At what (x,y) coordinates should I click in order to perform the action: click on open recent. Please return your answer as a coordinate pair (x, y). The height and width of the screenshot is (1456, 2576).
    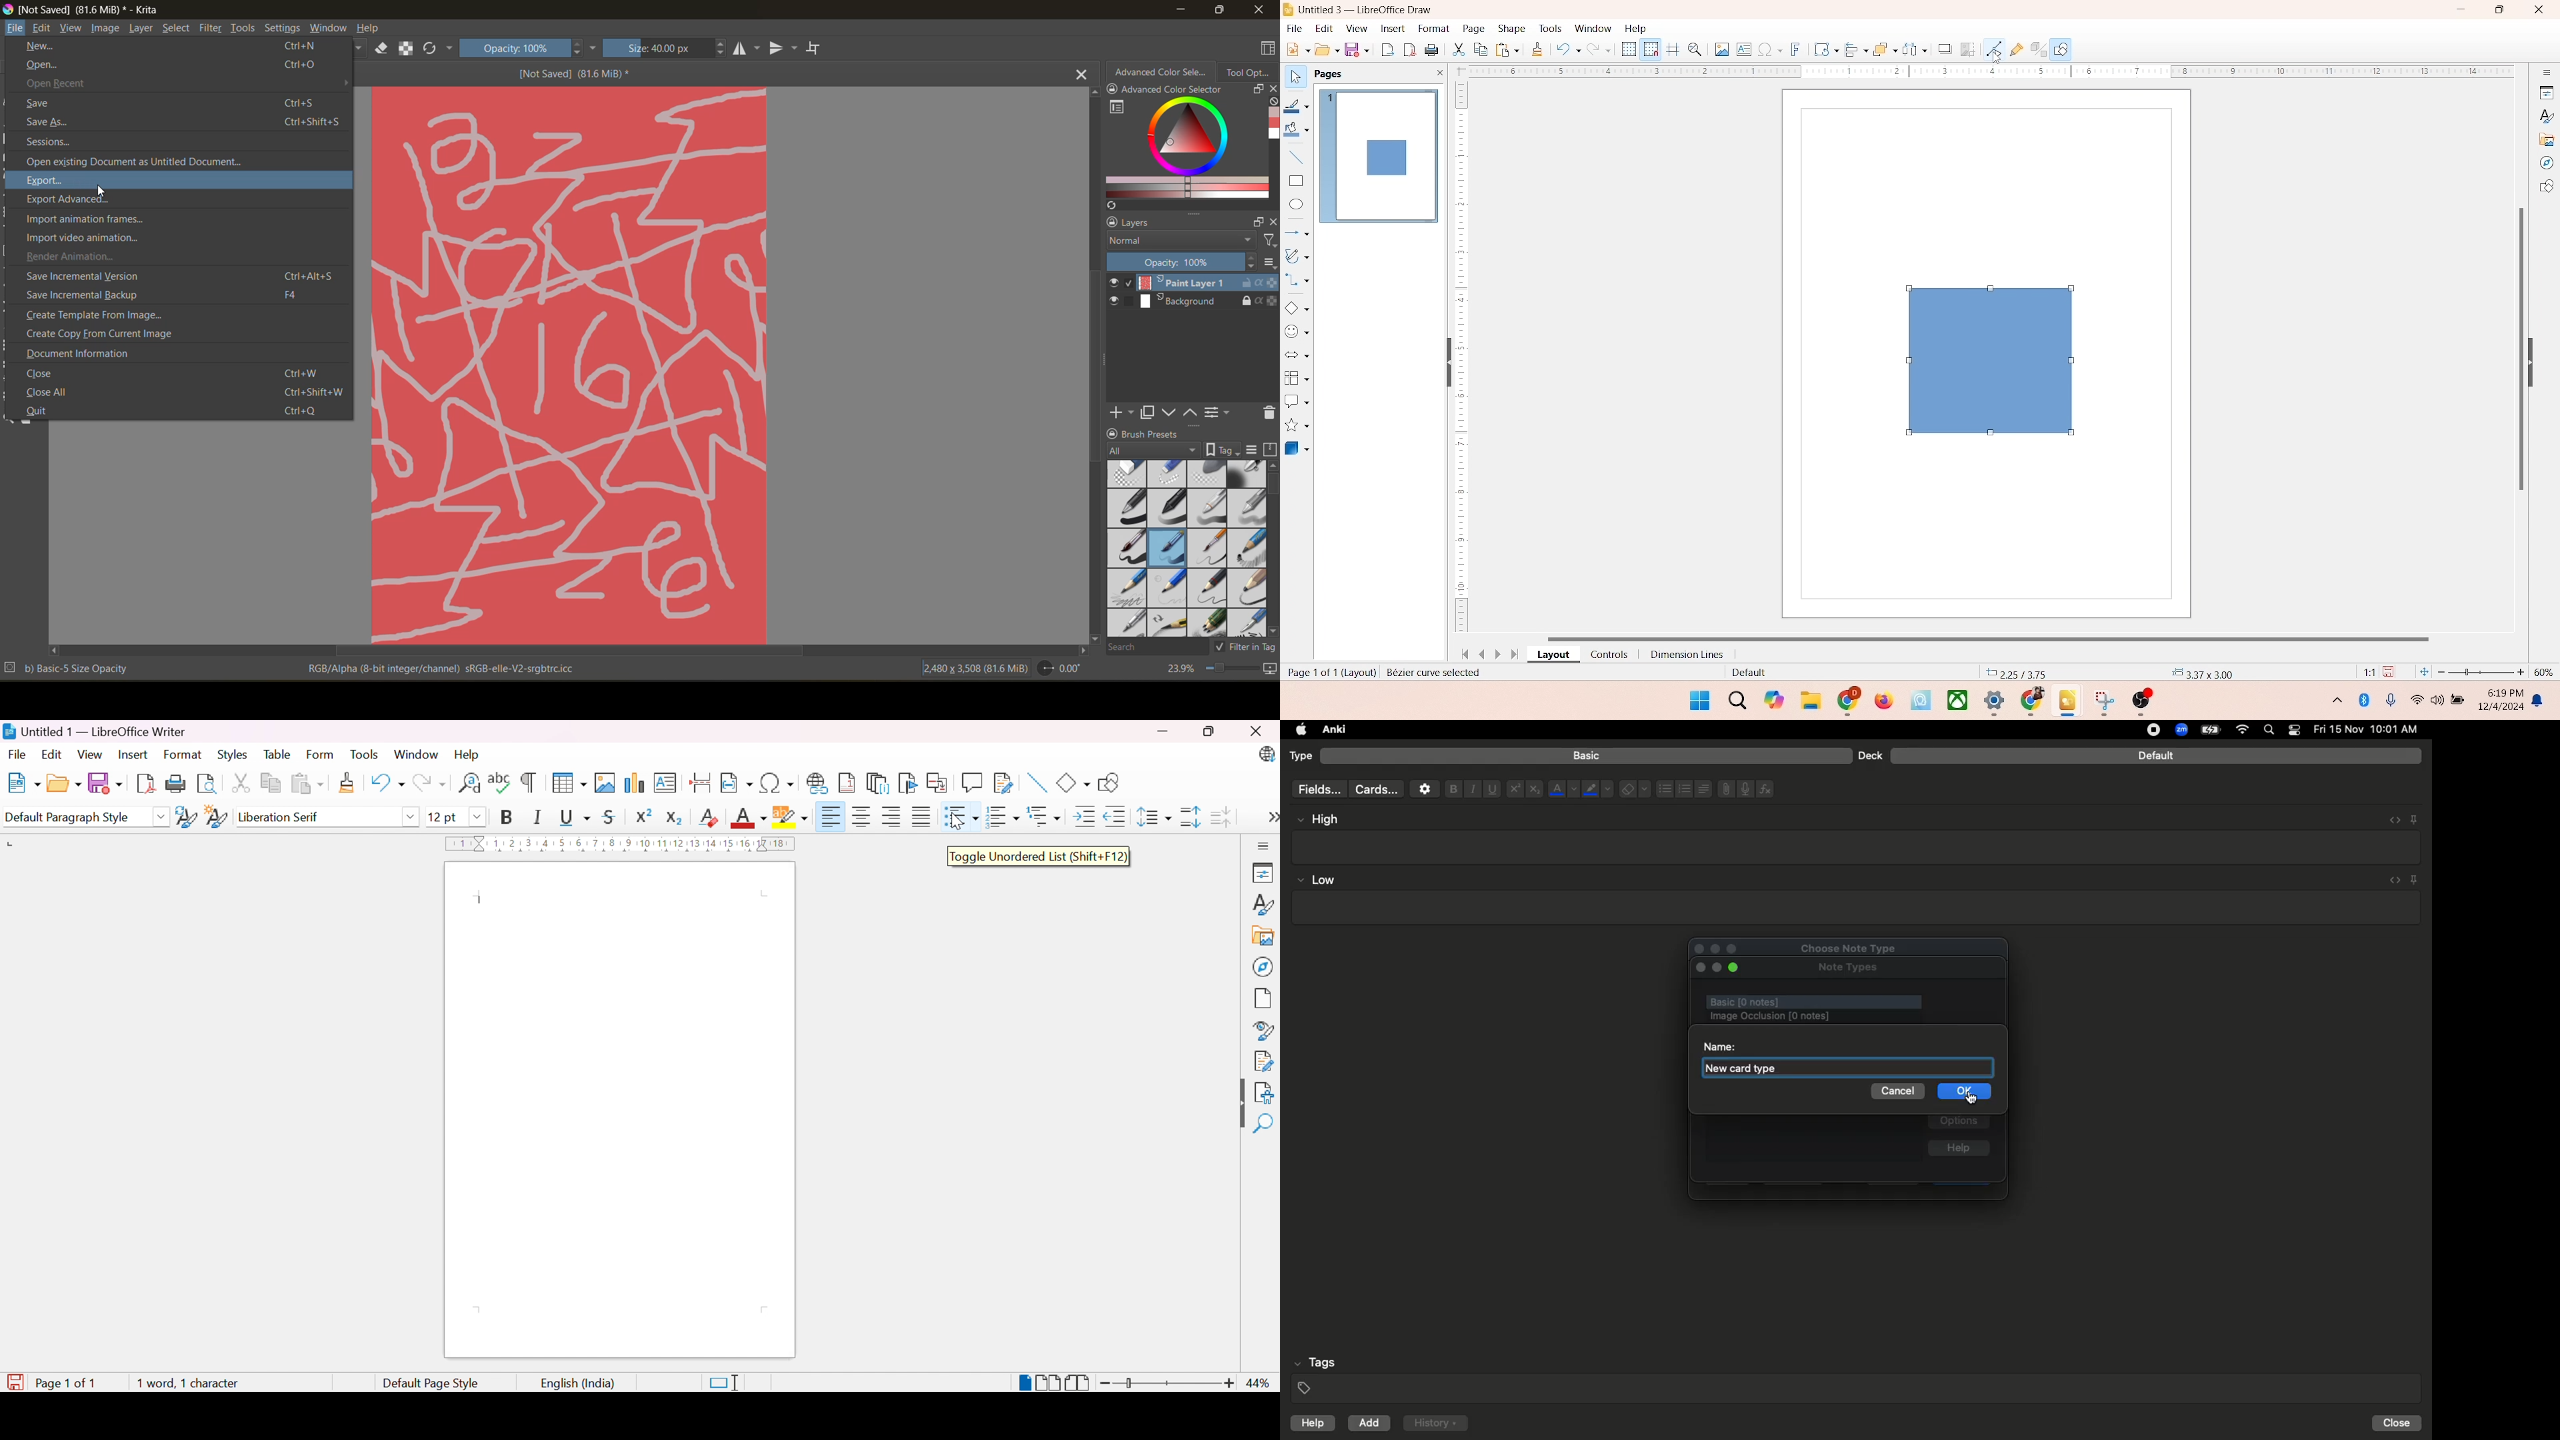
    Looking at the image, I should click on (154, 83).